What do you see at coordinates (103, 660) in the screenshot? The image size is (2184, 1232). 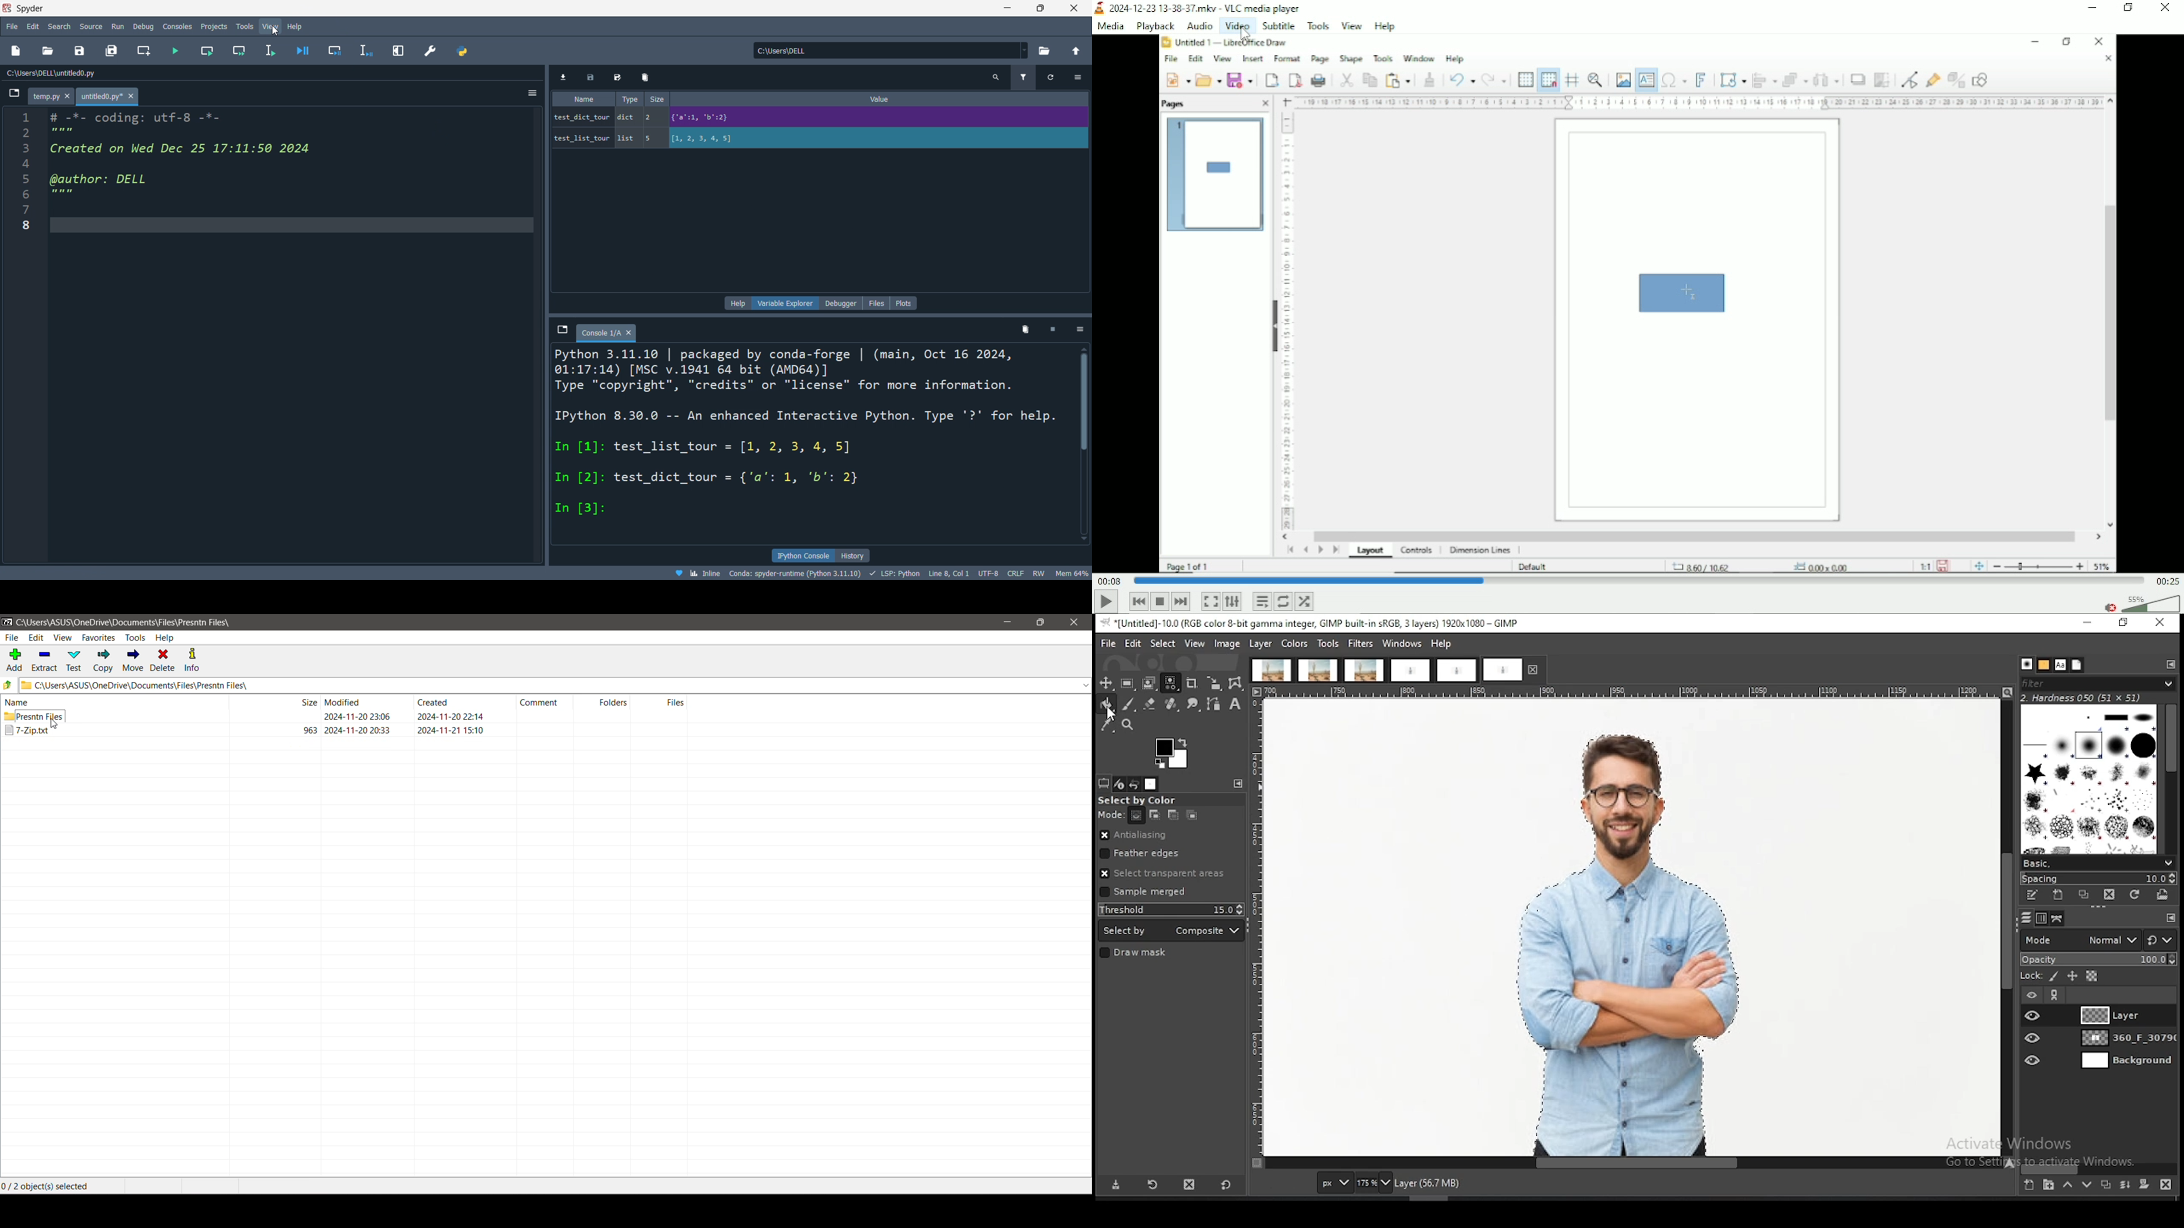 I see `Copy` at bounding box center [103, 660].